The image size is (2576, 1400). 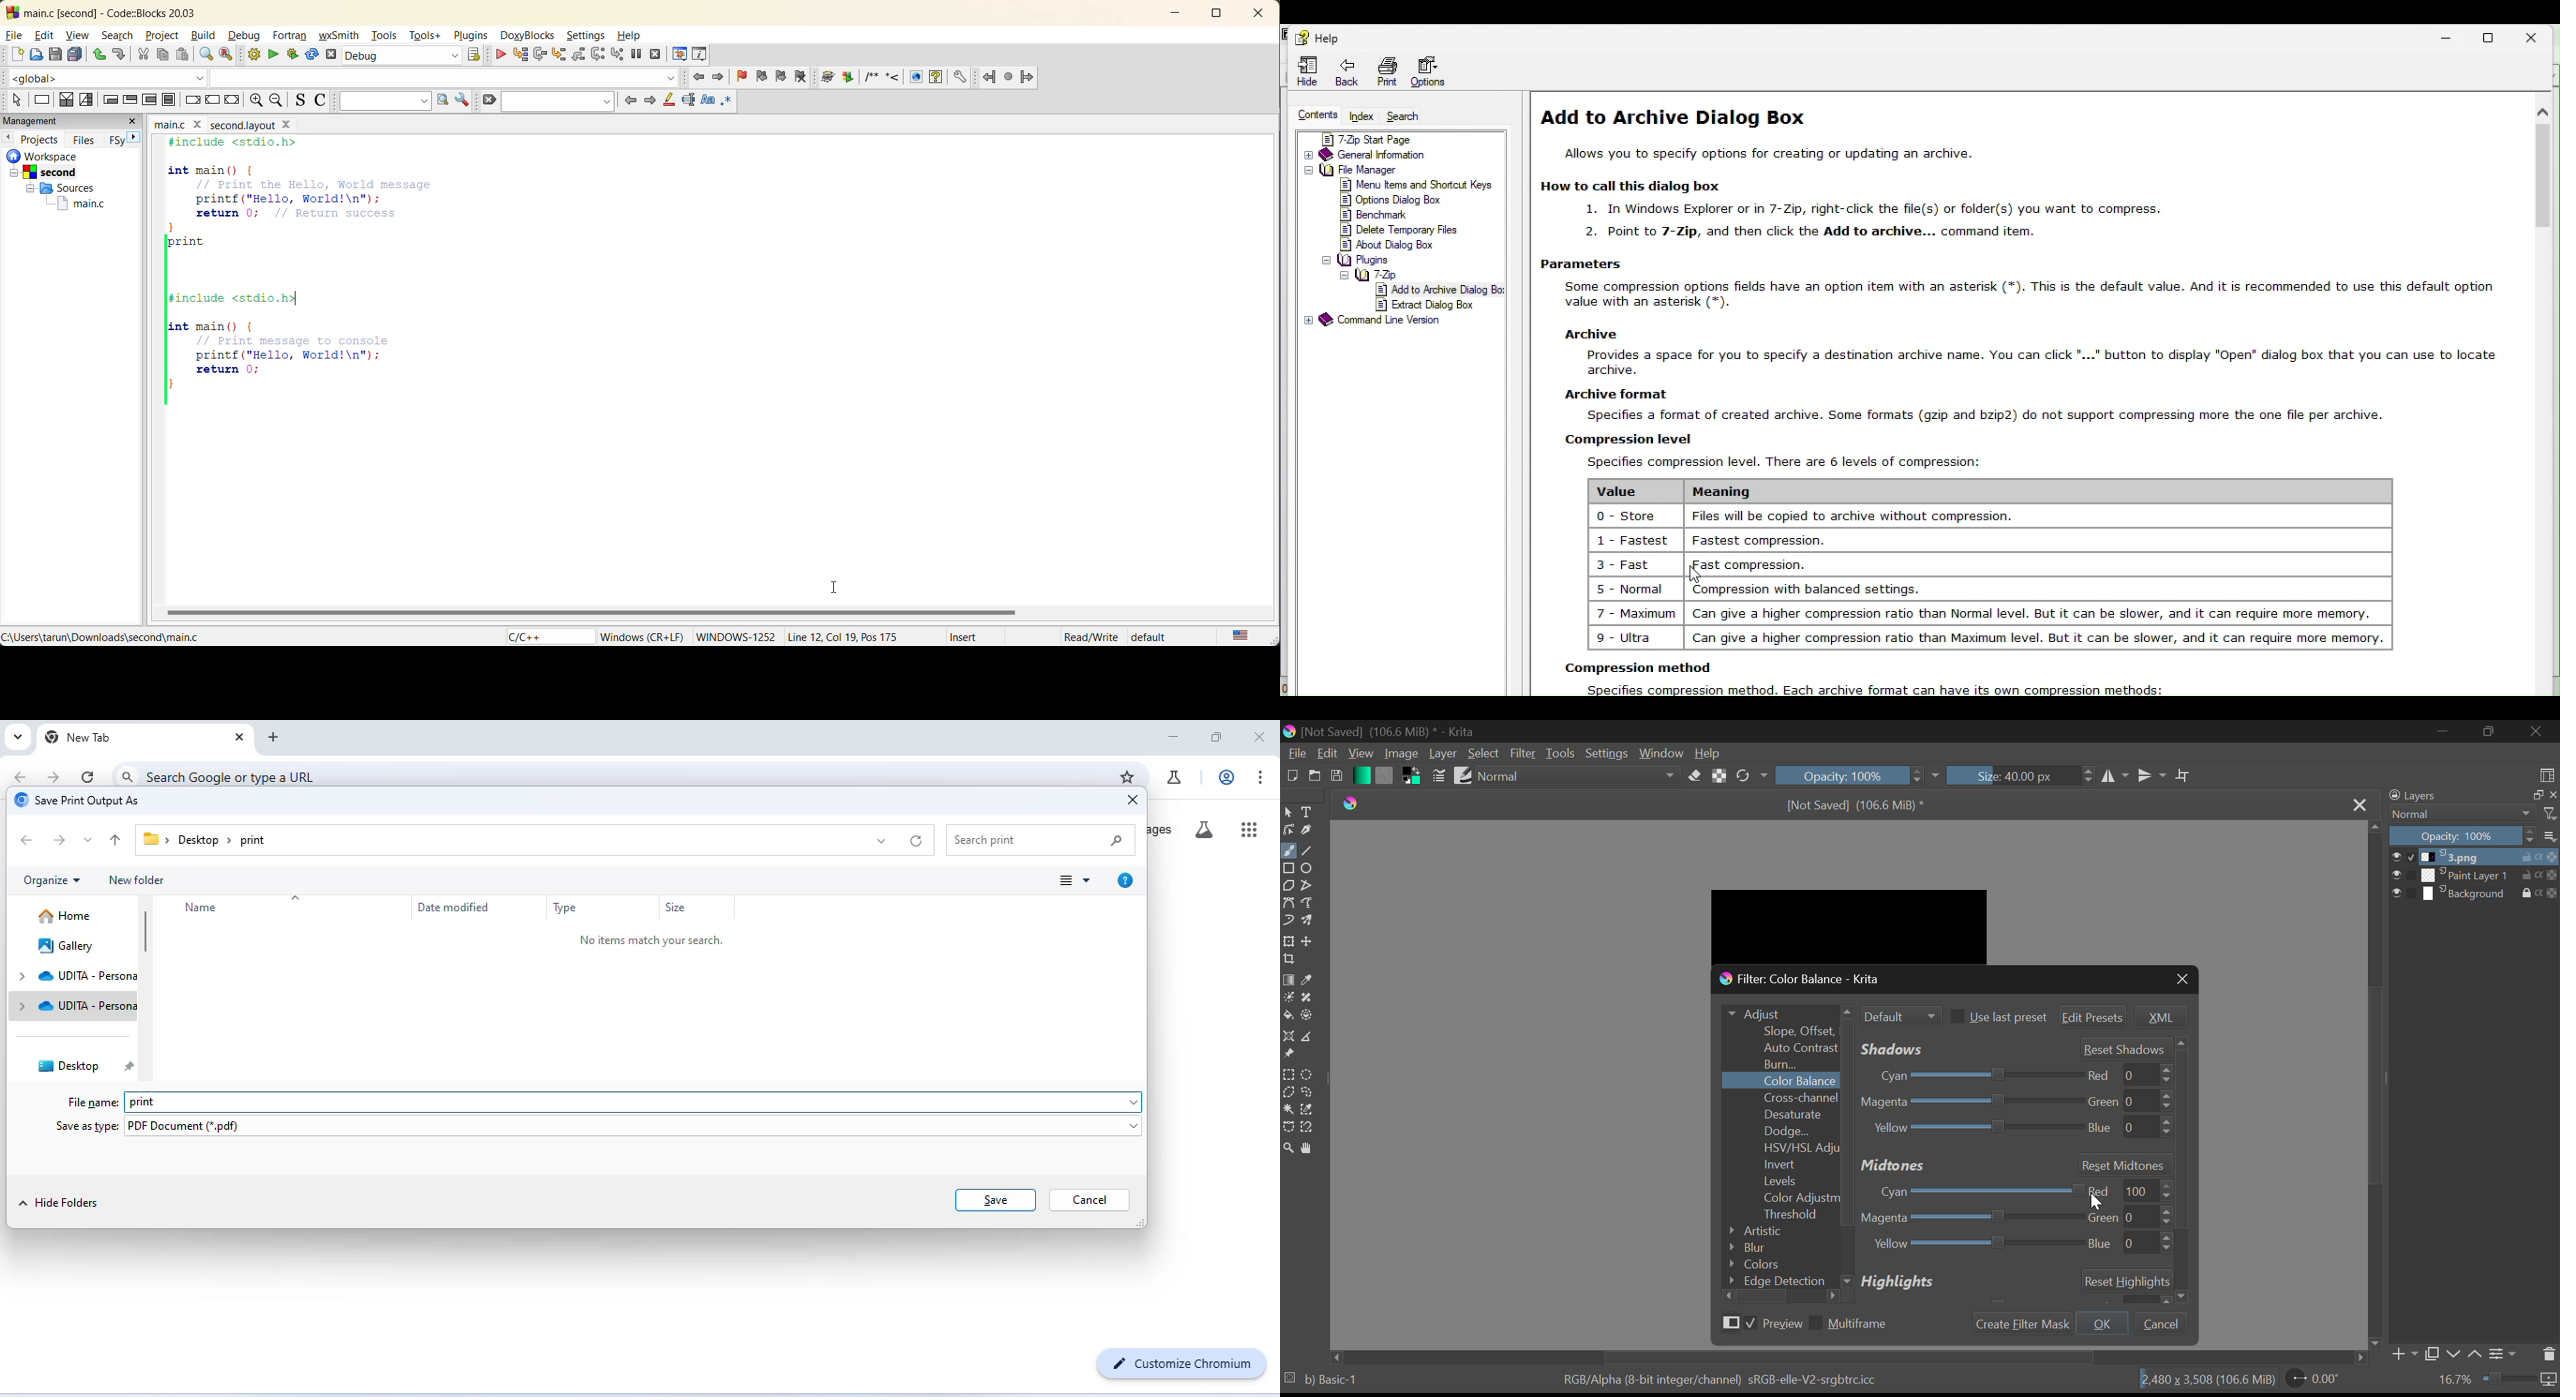 What do you see at coordinates (1289, 1127) in the screenshot?
I see `Bezier Curve Selection` at bounding box center [1289, 1127].